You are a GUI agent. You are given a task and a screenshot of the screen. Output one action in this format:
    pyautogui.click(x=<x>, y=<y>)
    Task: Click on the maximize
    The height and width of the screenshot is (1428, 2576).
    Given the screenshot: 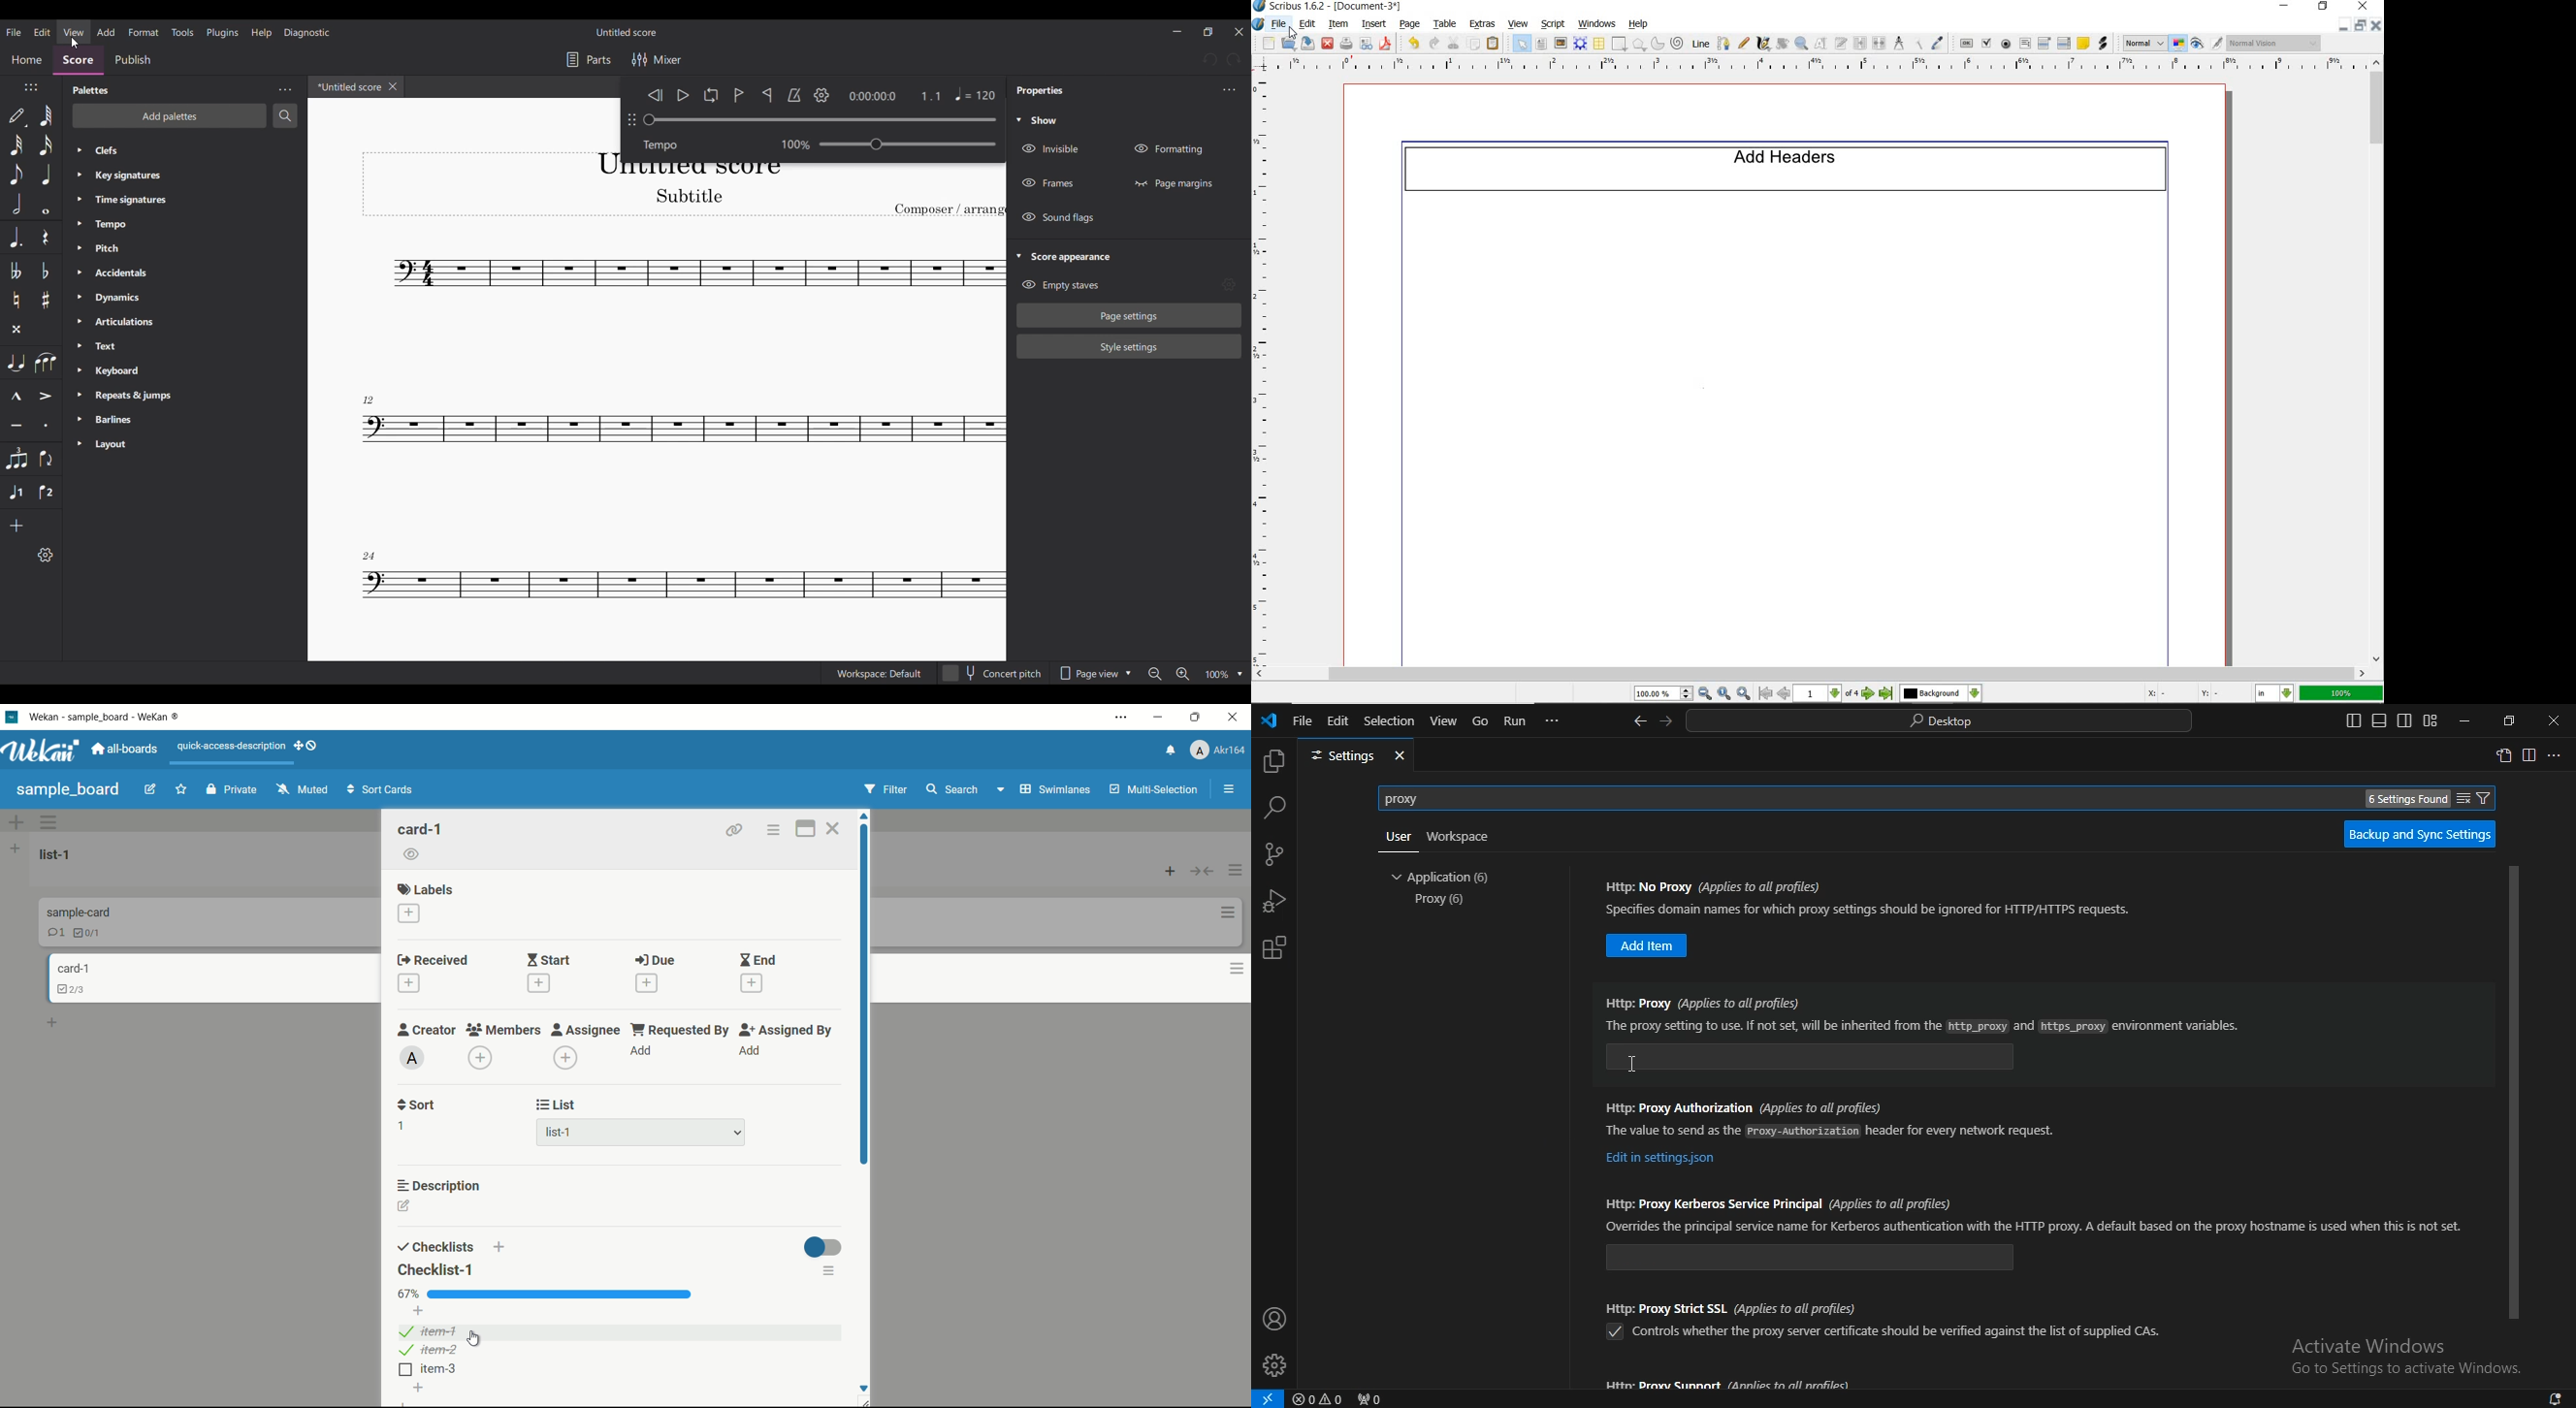 What is the action you would take?
    pyautogui.click(x=1196, y=718)
    